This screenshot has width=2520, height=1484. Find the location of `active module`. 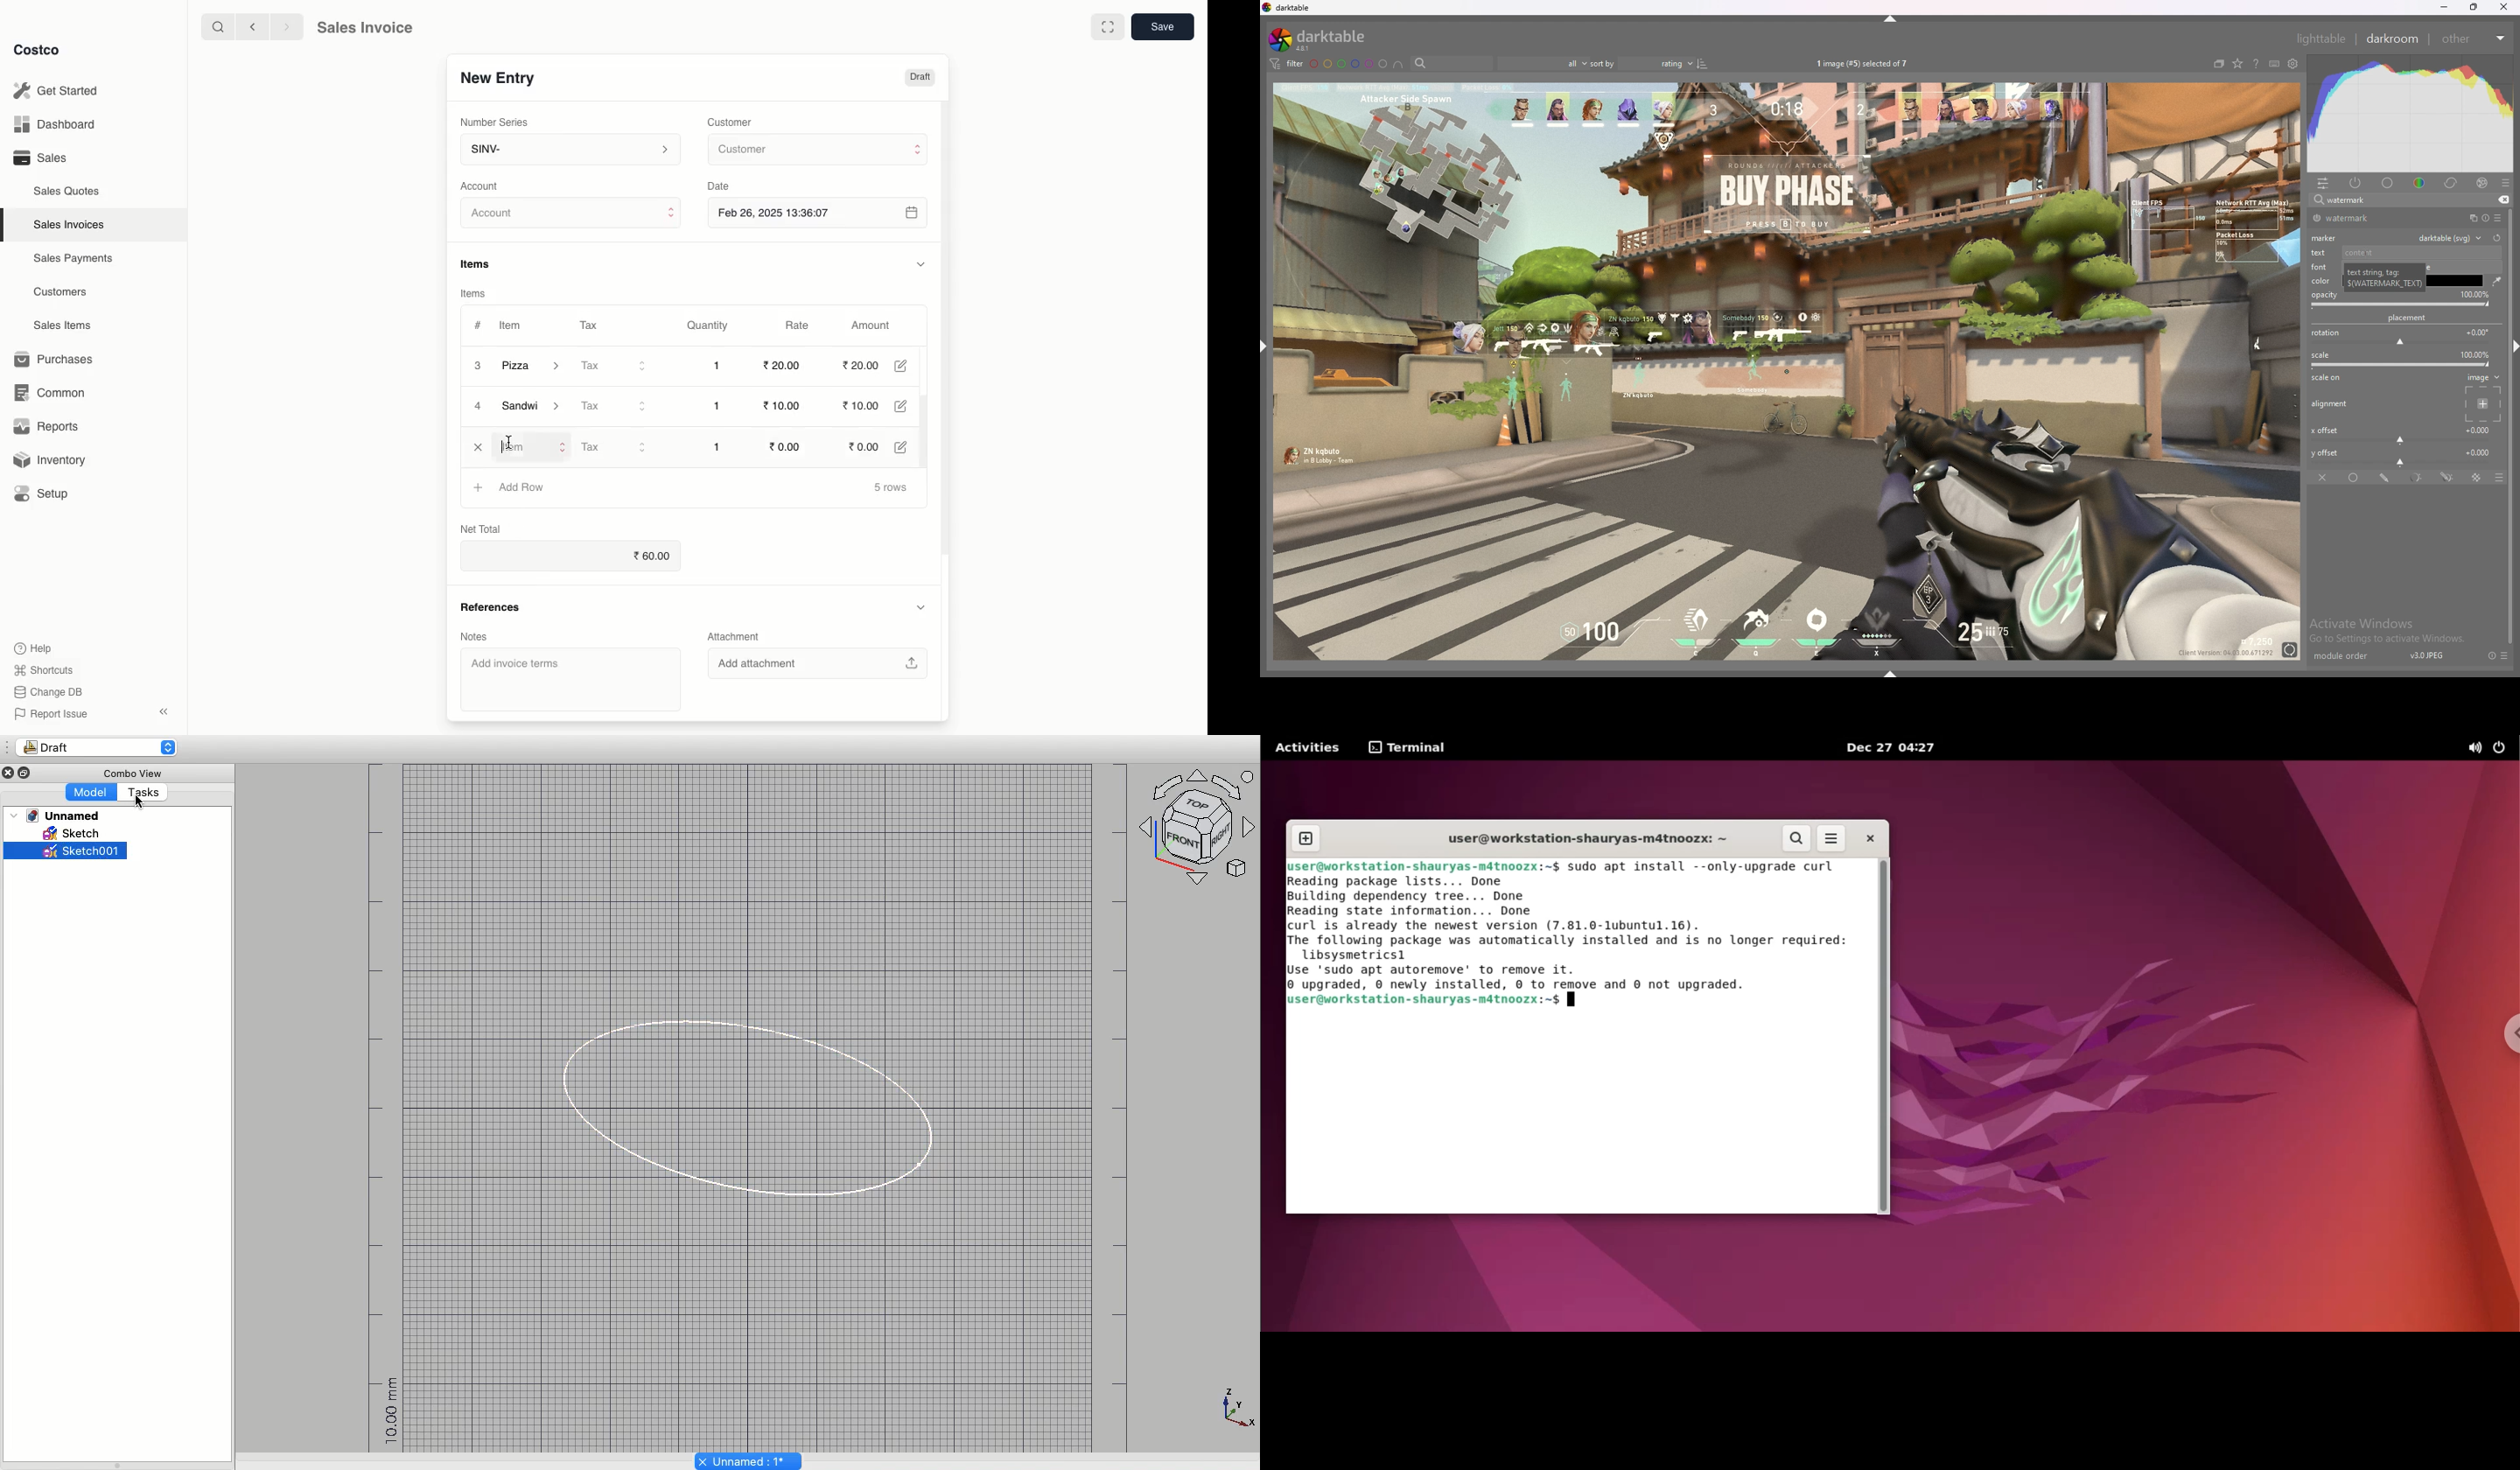

active module is located at coordinates (2356, 182).